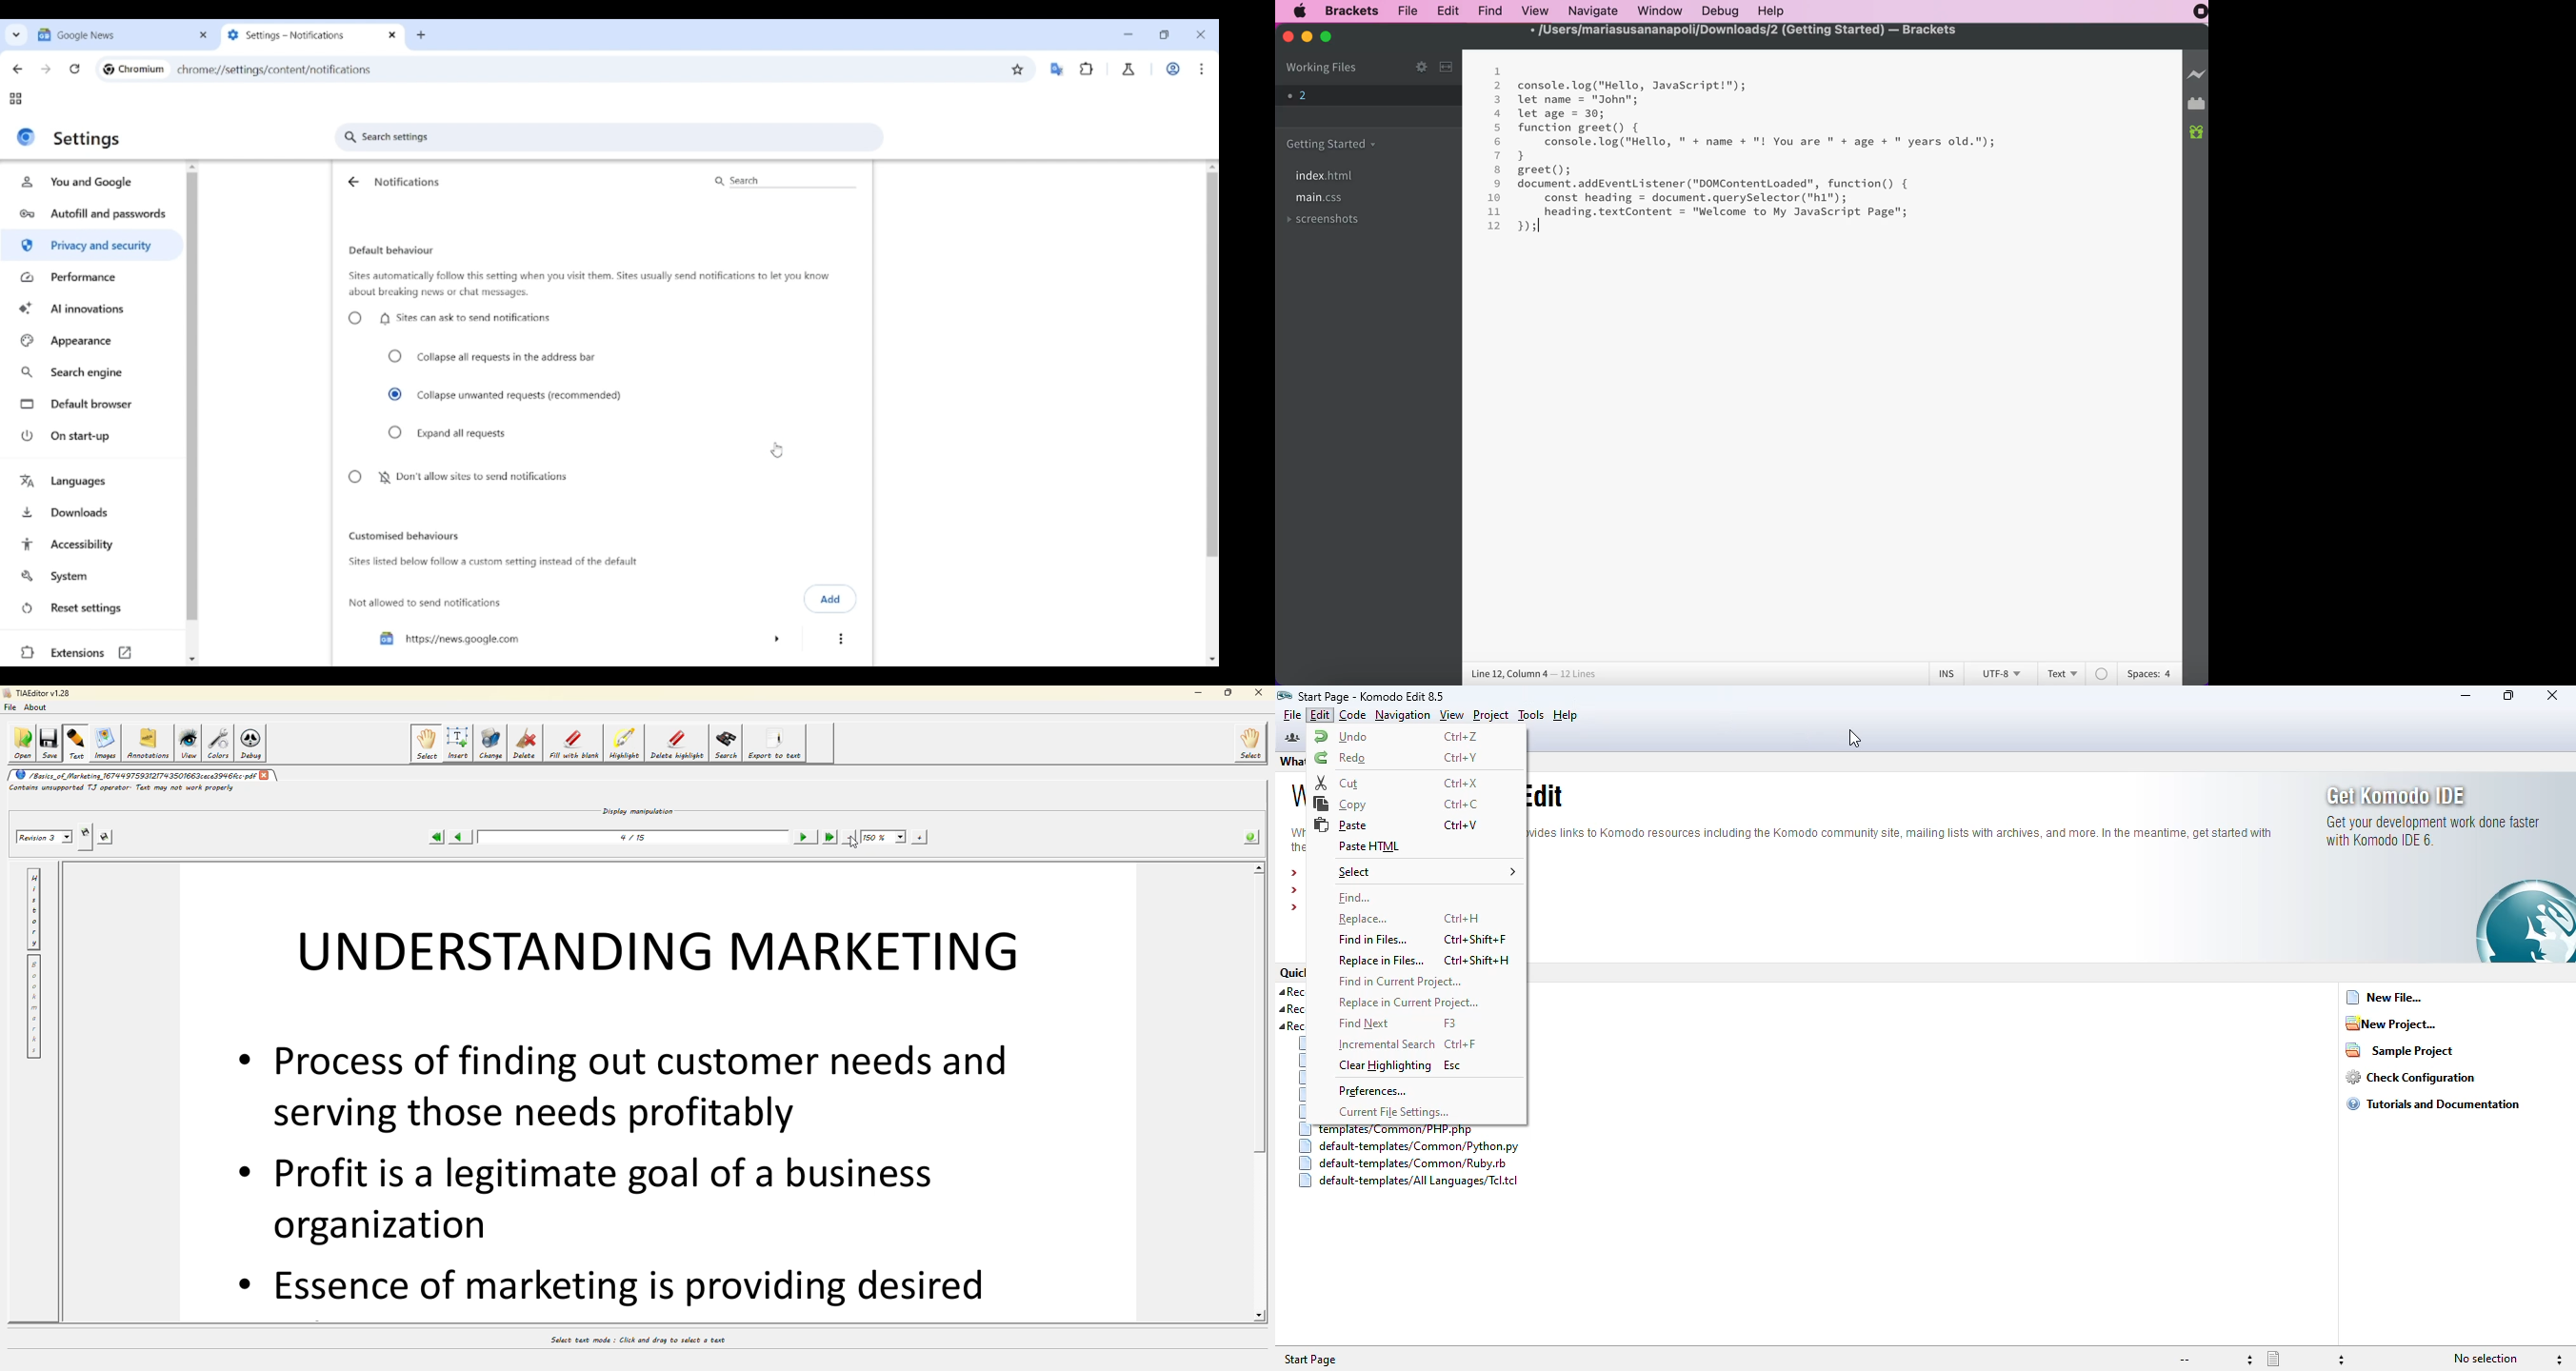 This screenshot has width=2576, height=1372. Describe the element at coordinates (94, 215) in the screenshot. I see `Autofill and passwords` at that location.